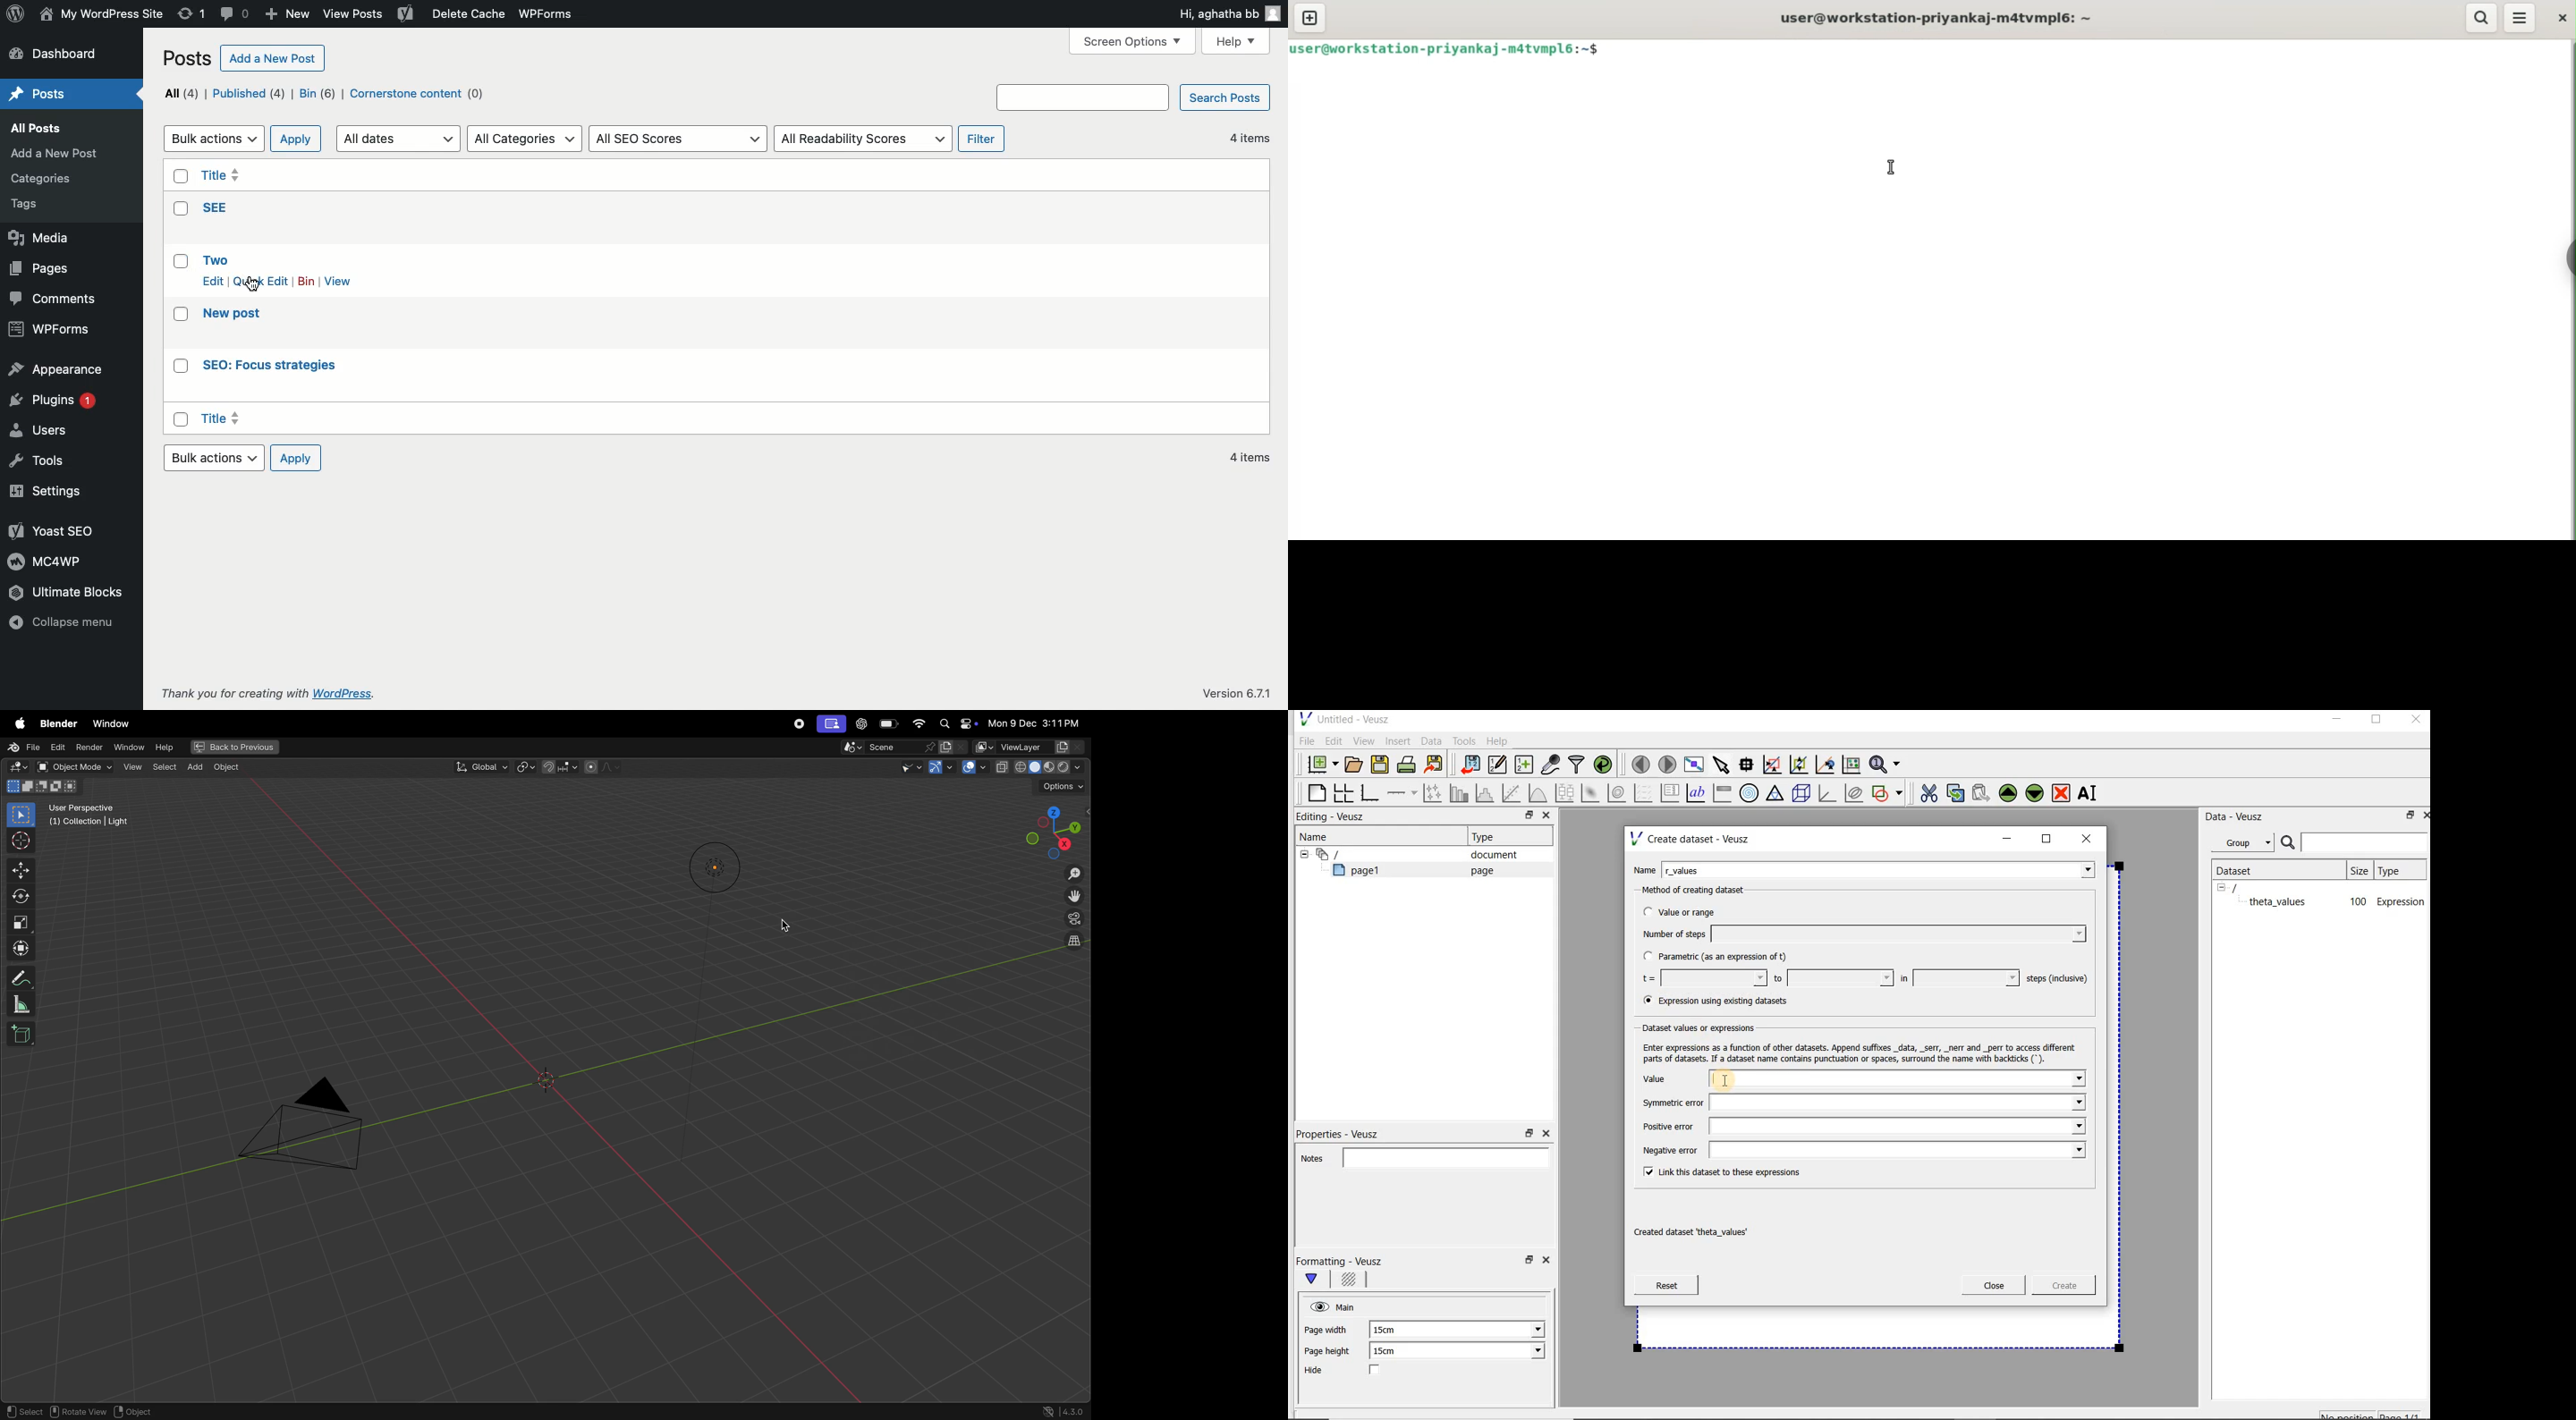 The width and height of the screenshot is (2576, 1428). Describe the element at coordinates (50, 130) in the screenshot. I see `All posts` at that location.